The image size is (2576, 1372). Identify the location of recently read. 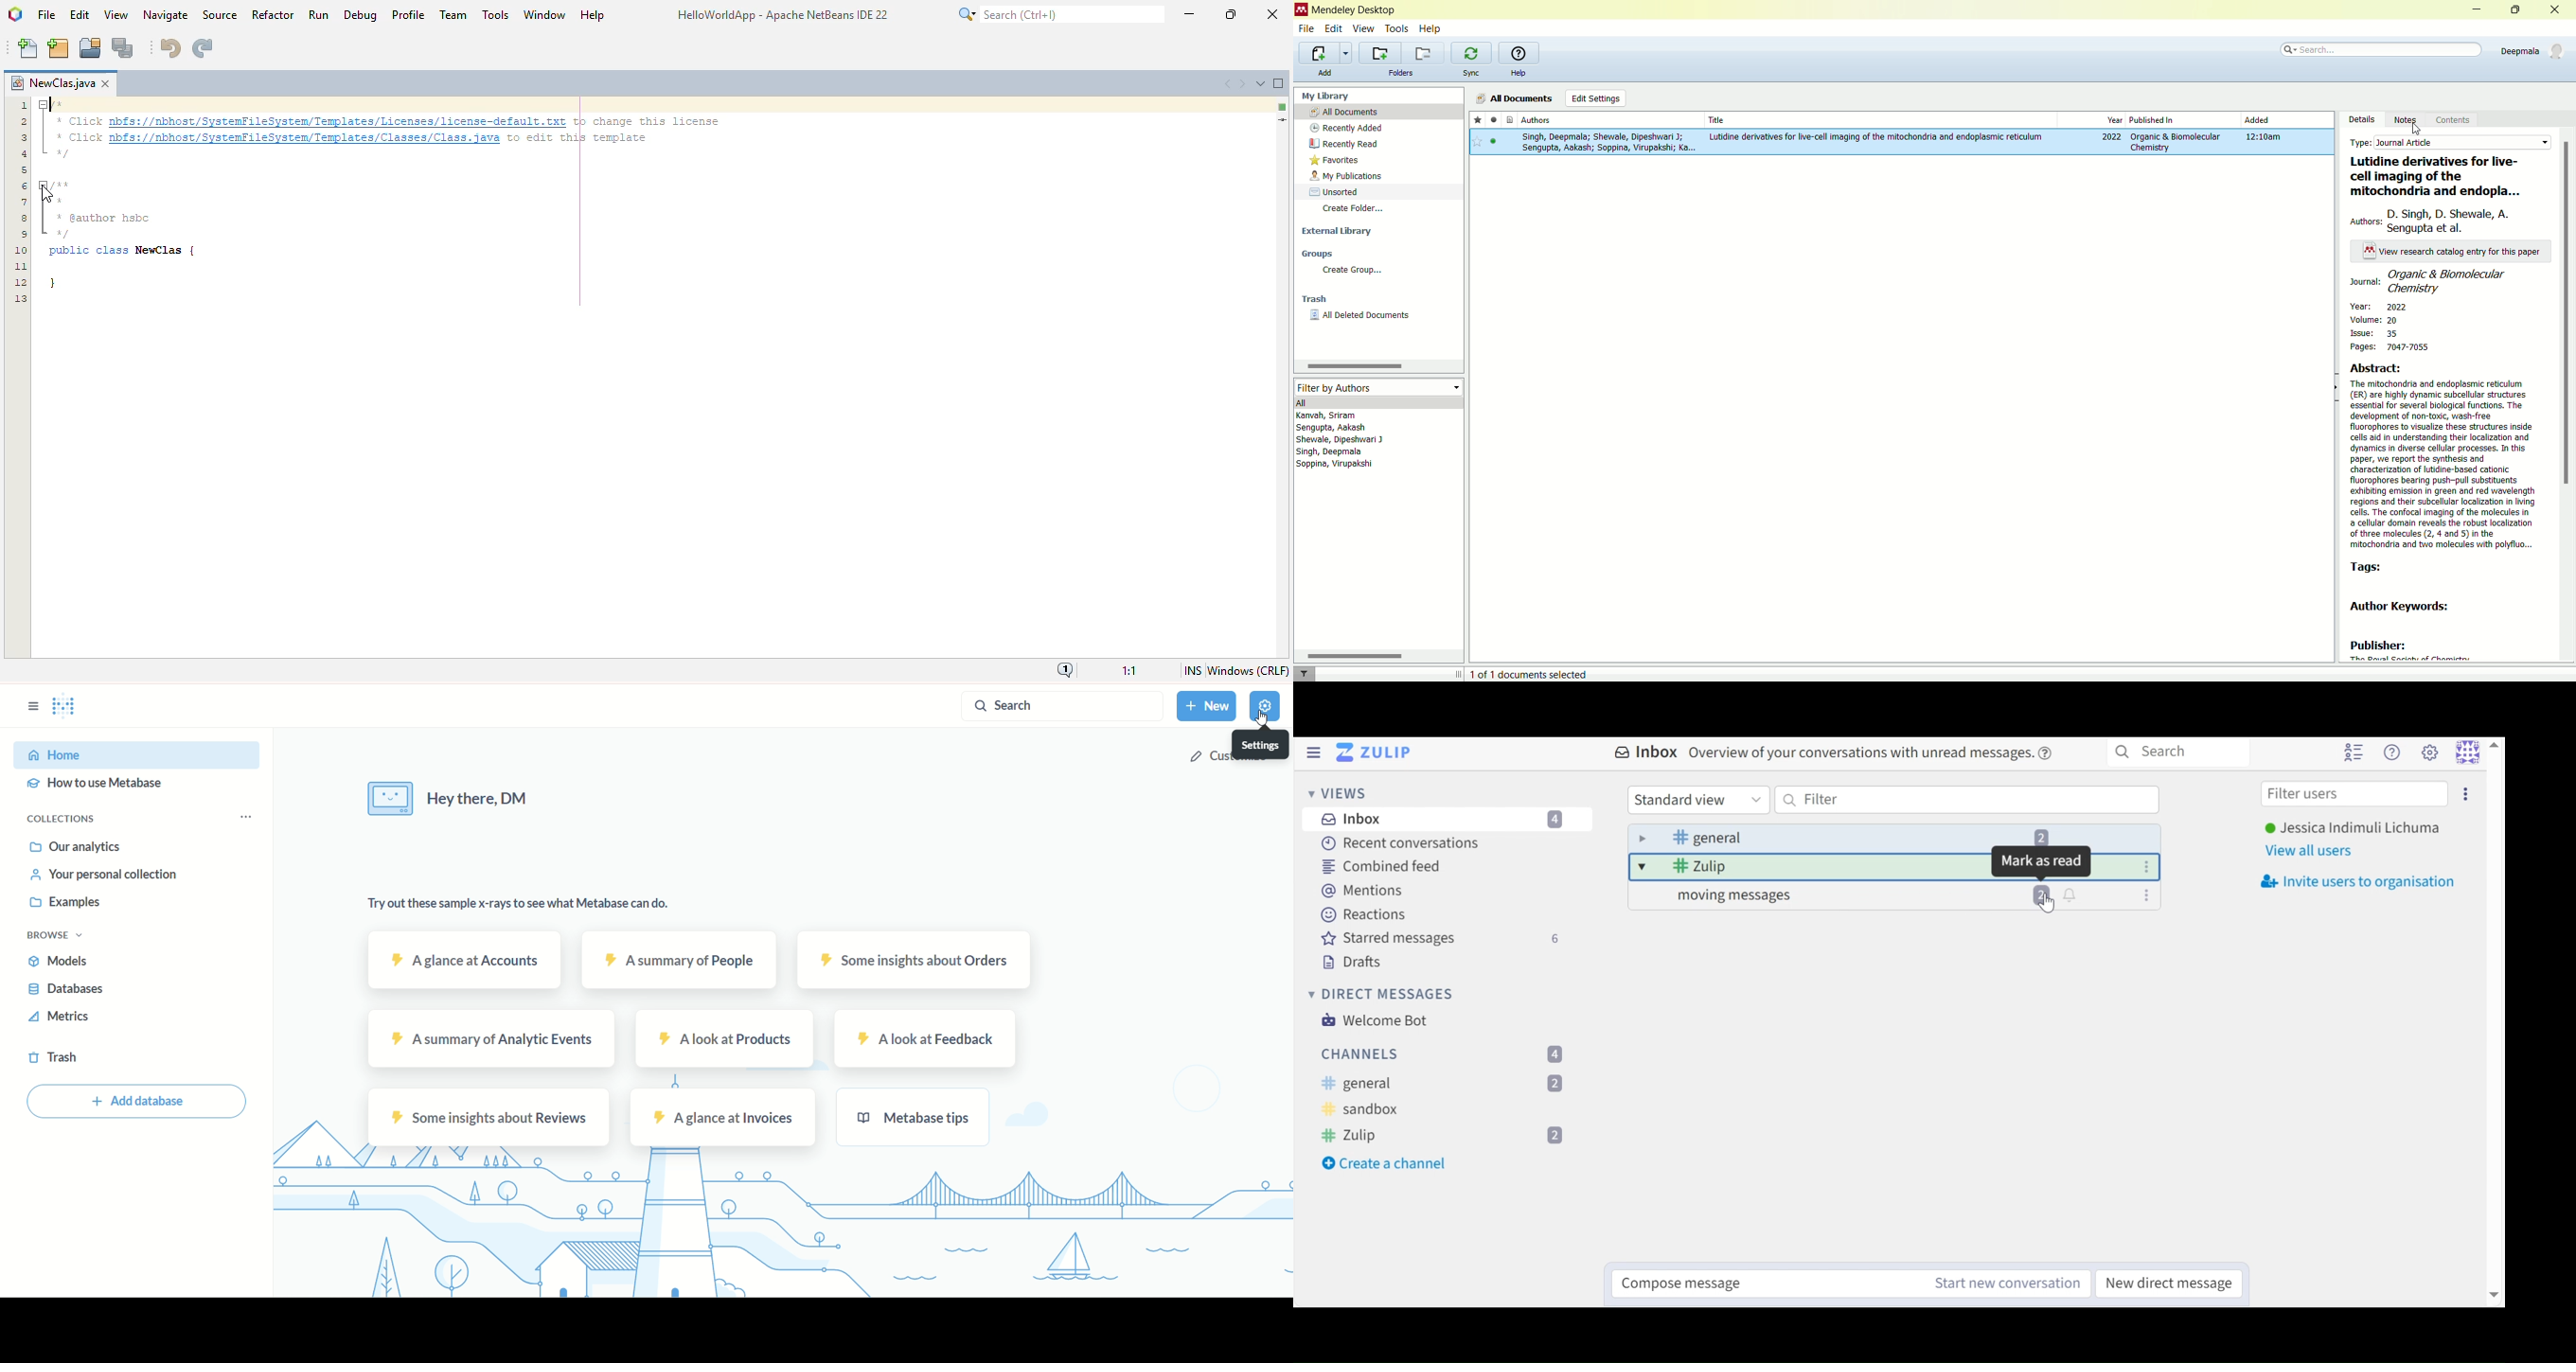
(1377, 143).